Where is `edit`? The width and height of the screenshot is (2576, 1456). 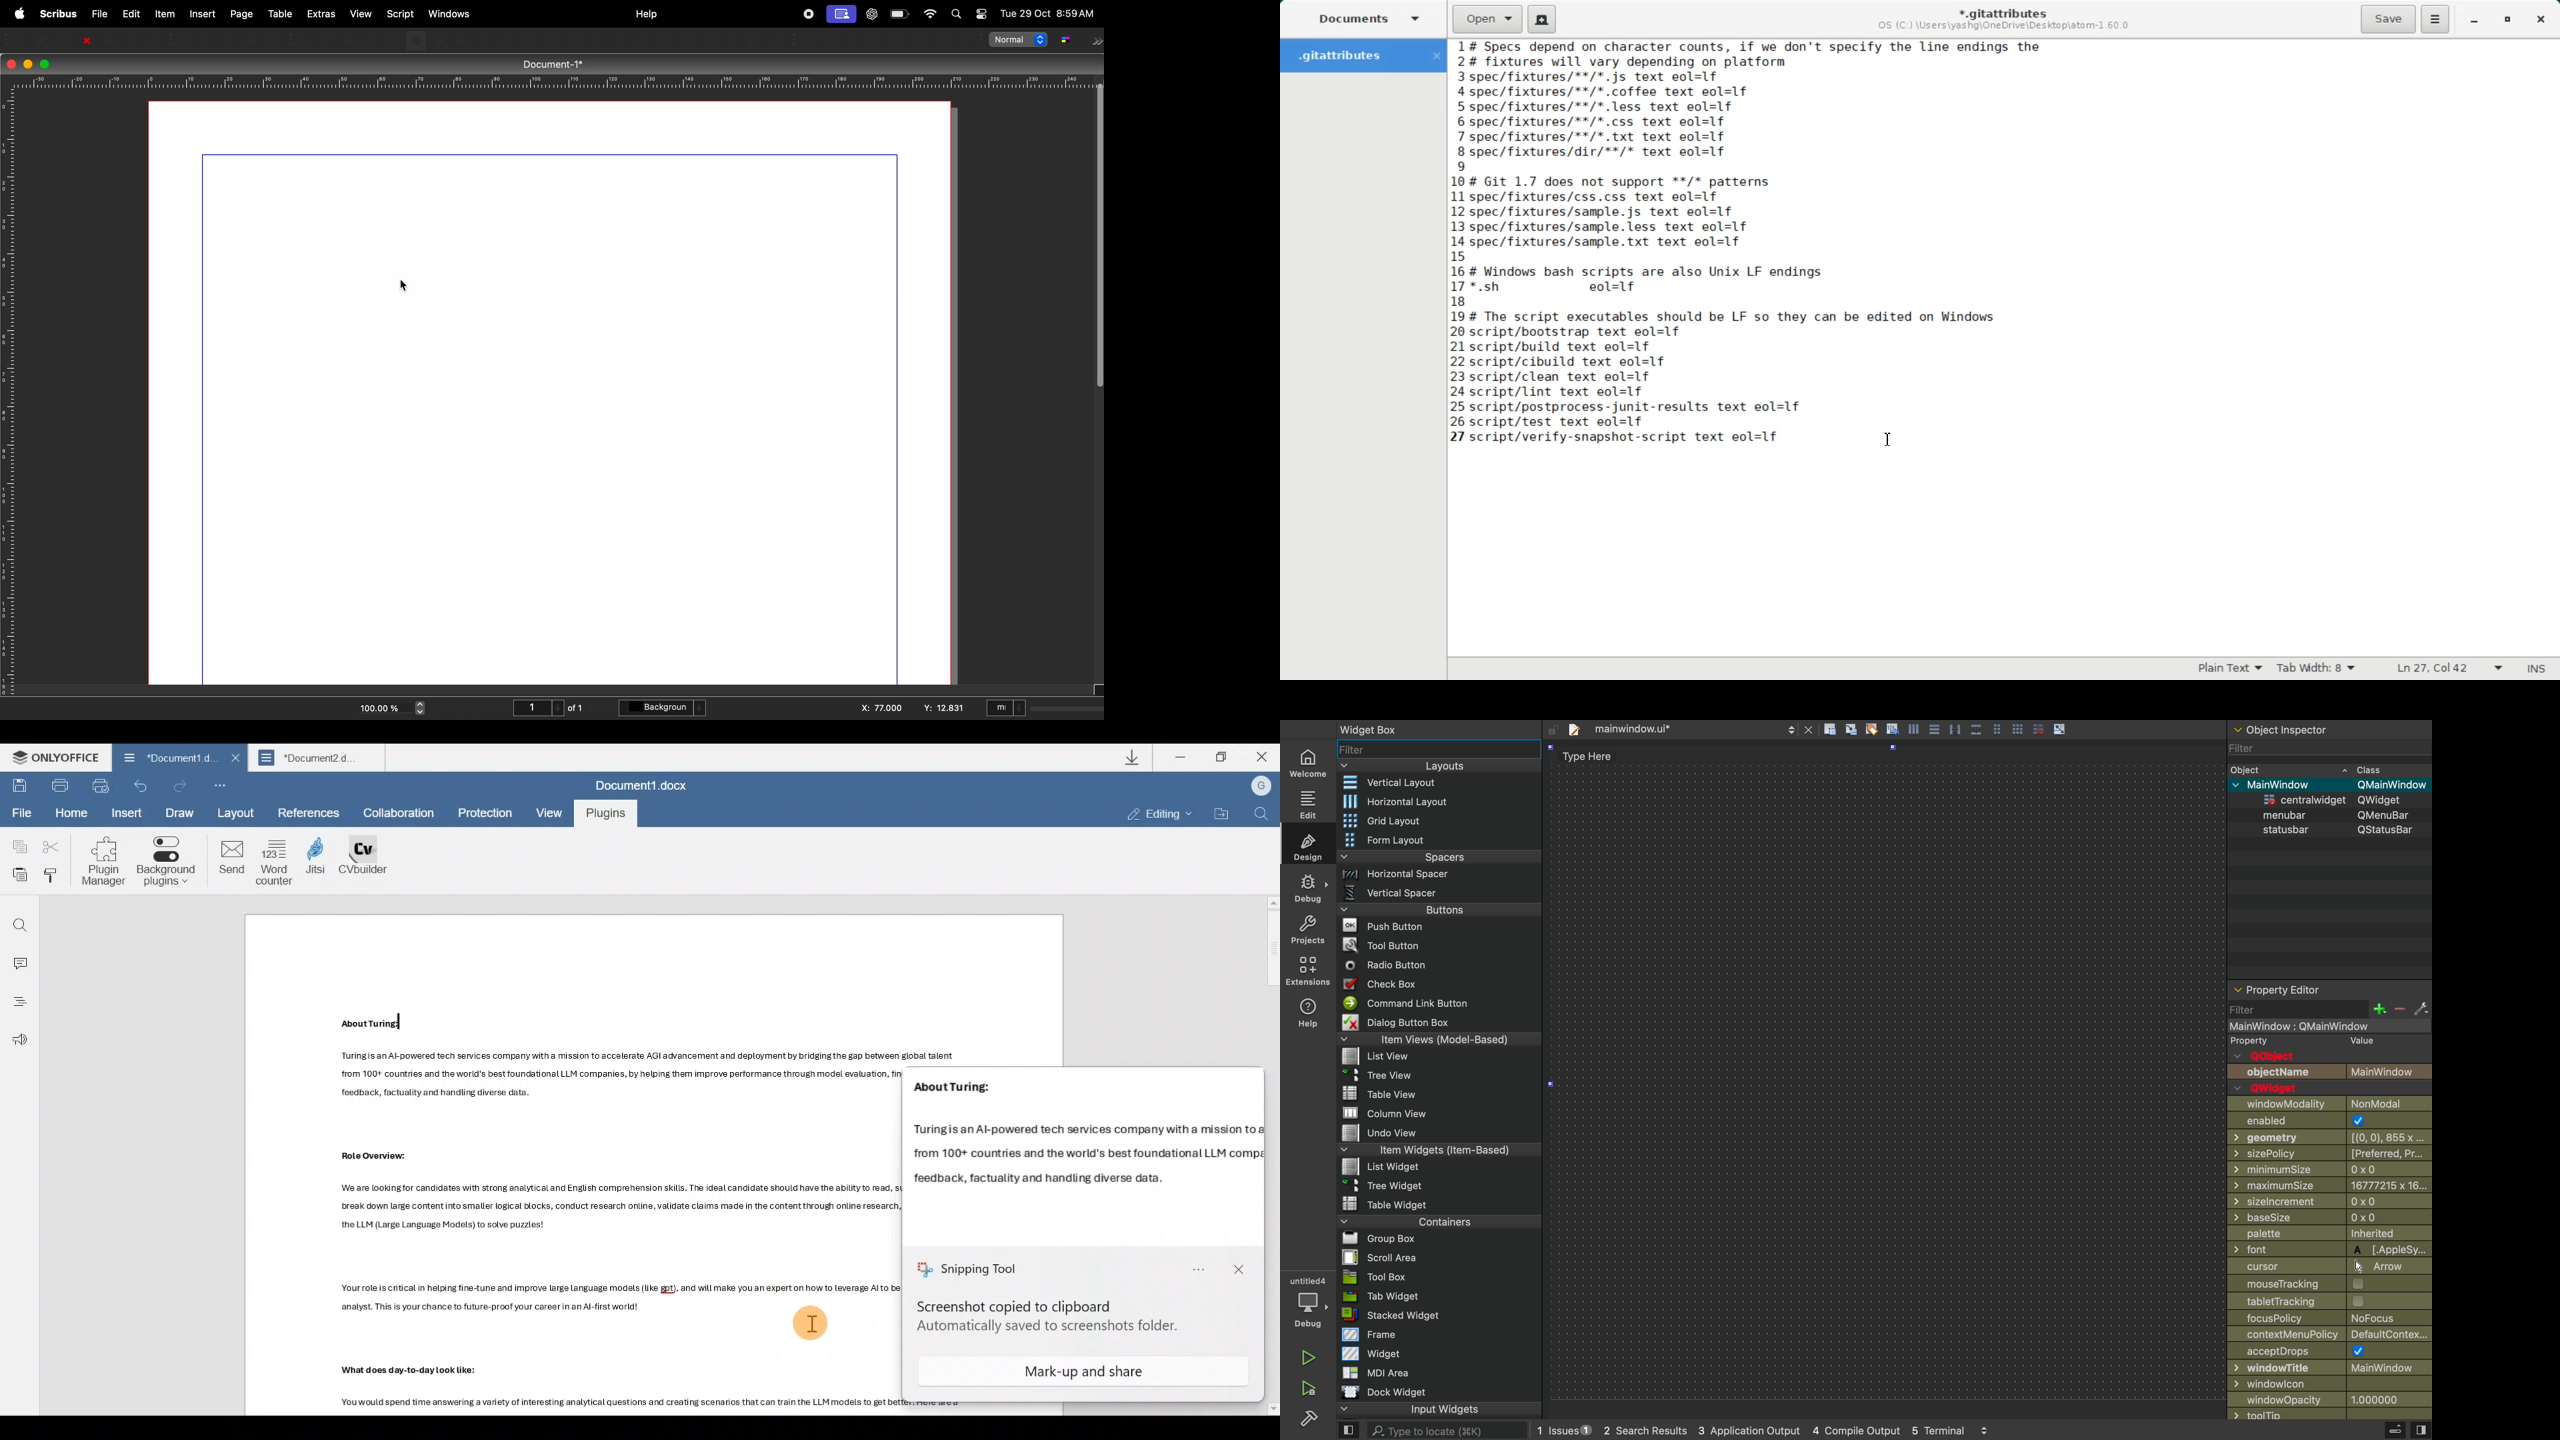 edit is located at coordinates (131, 13).